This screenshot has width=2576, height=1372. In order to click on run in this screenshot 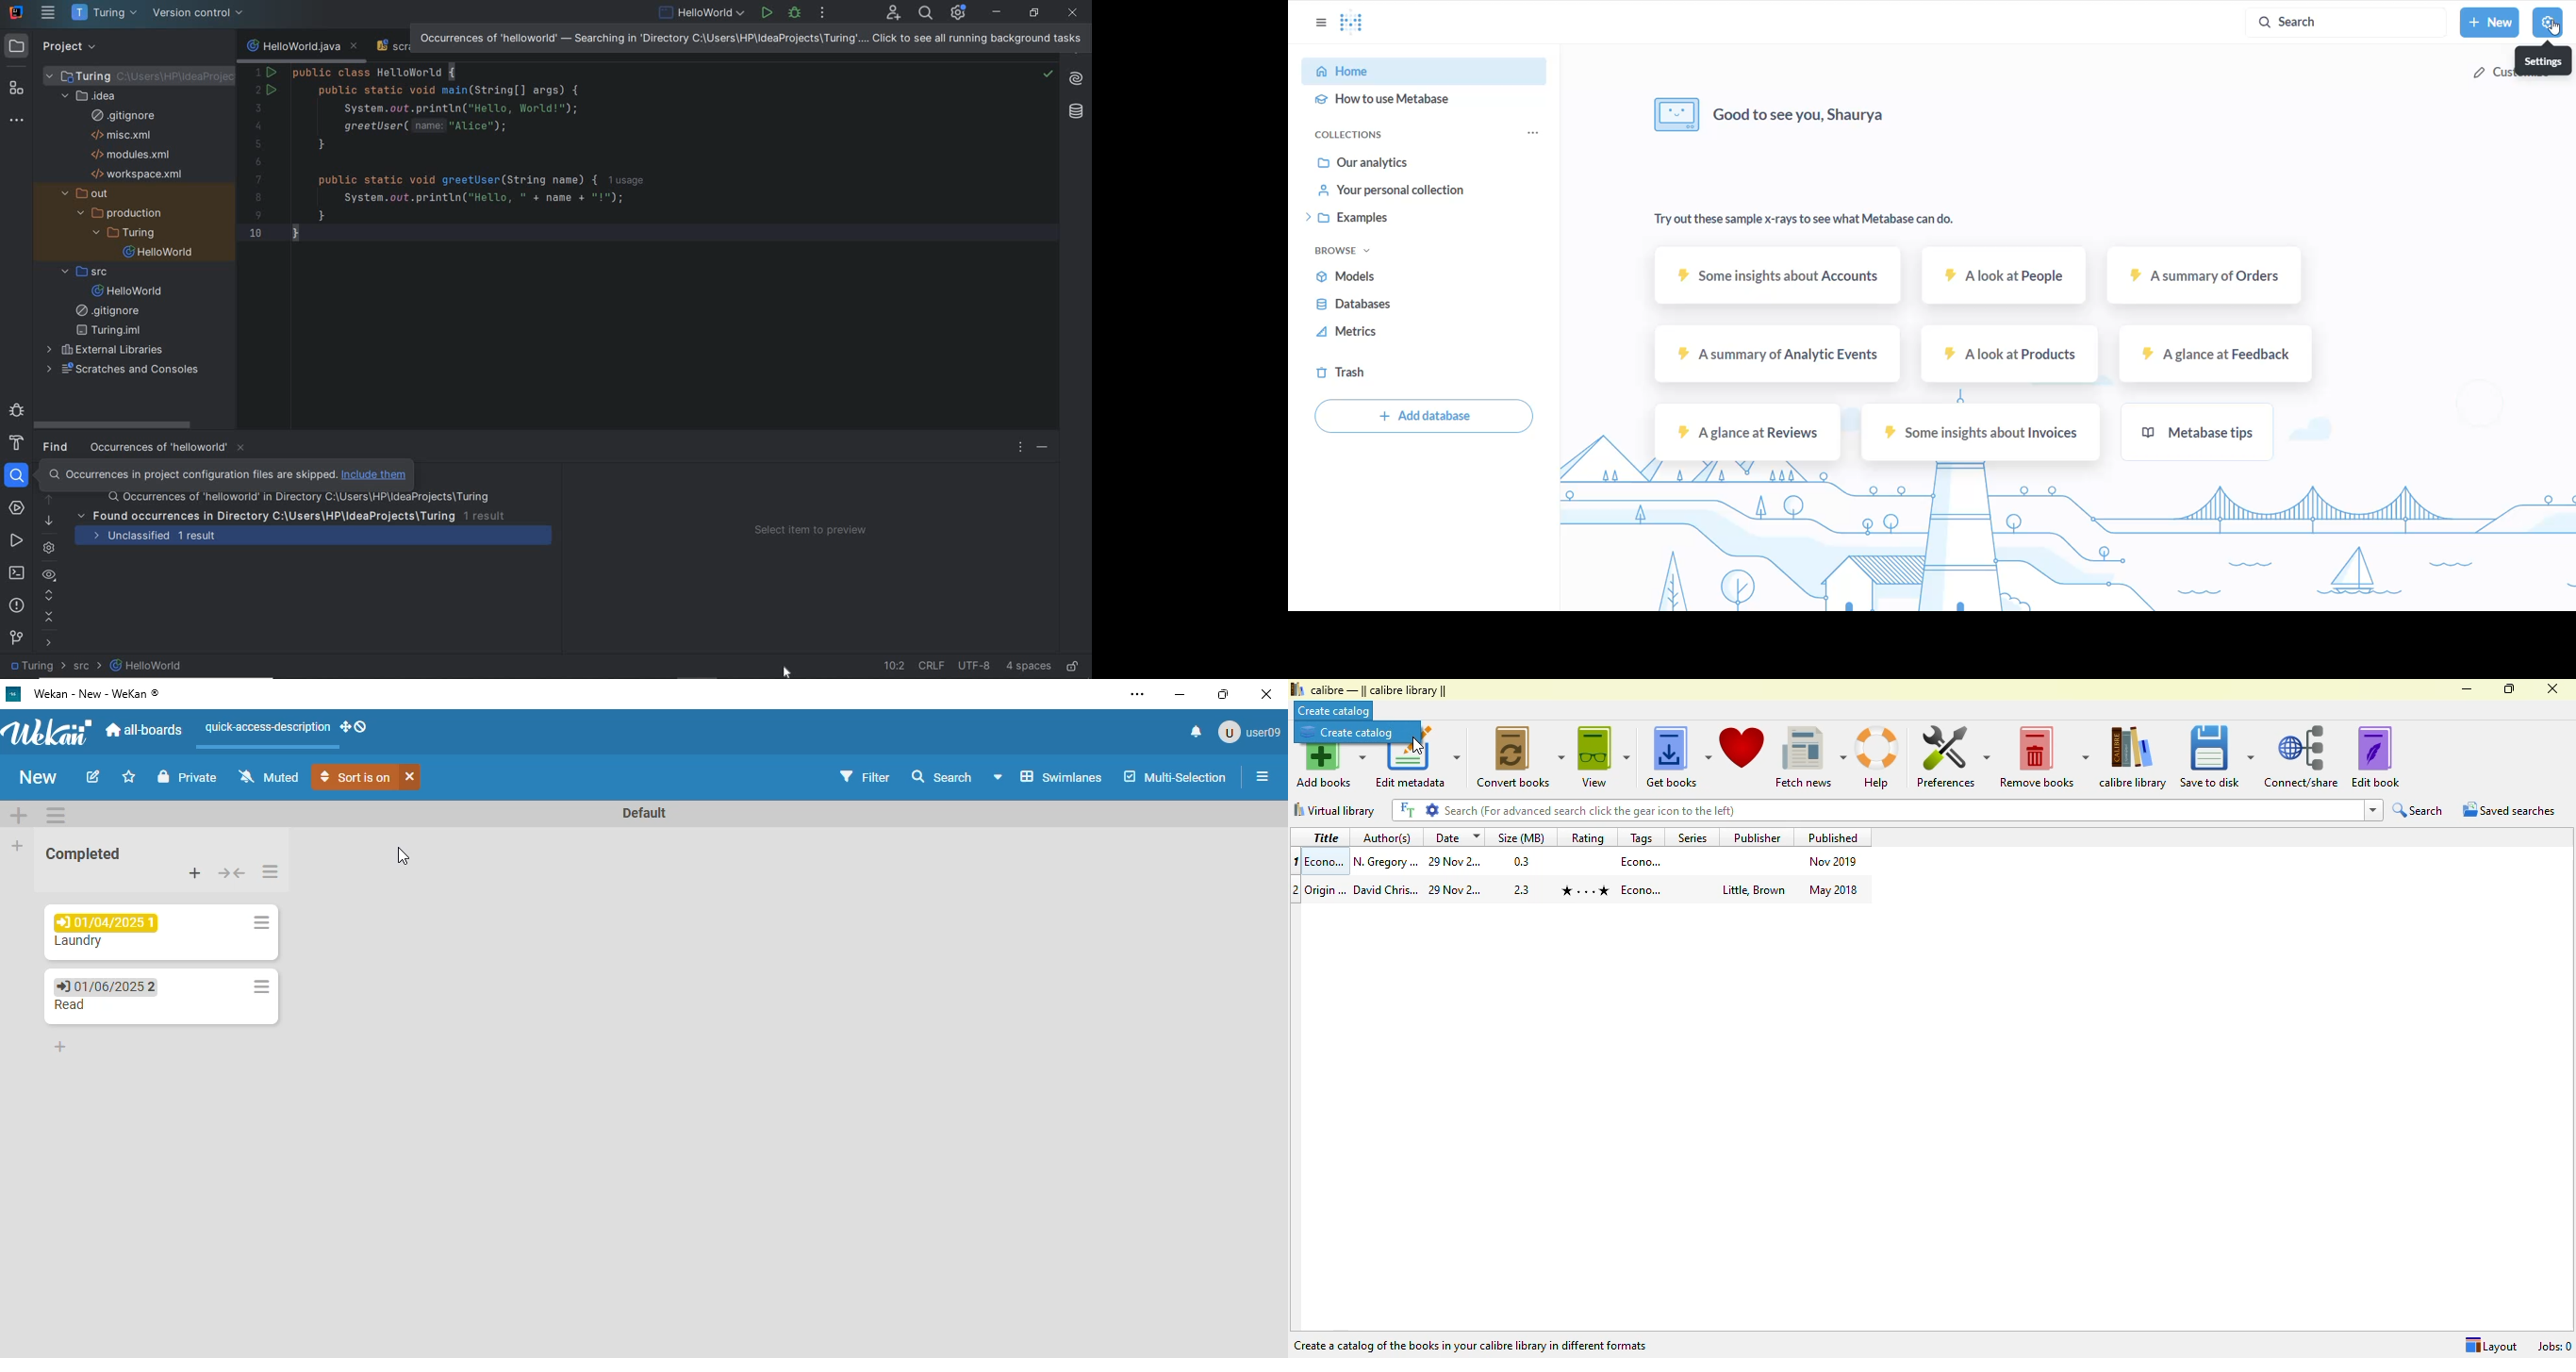, I will do `click(766, 14)`.